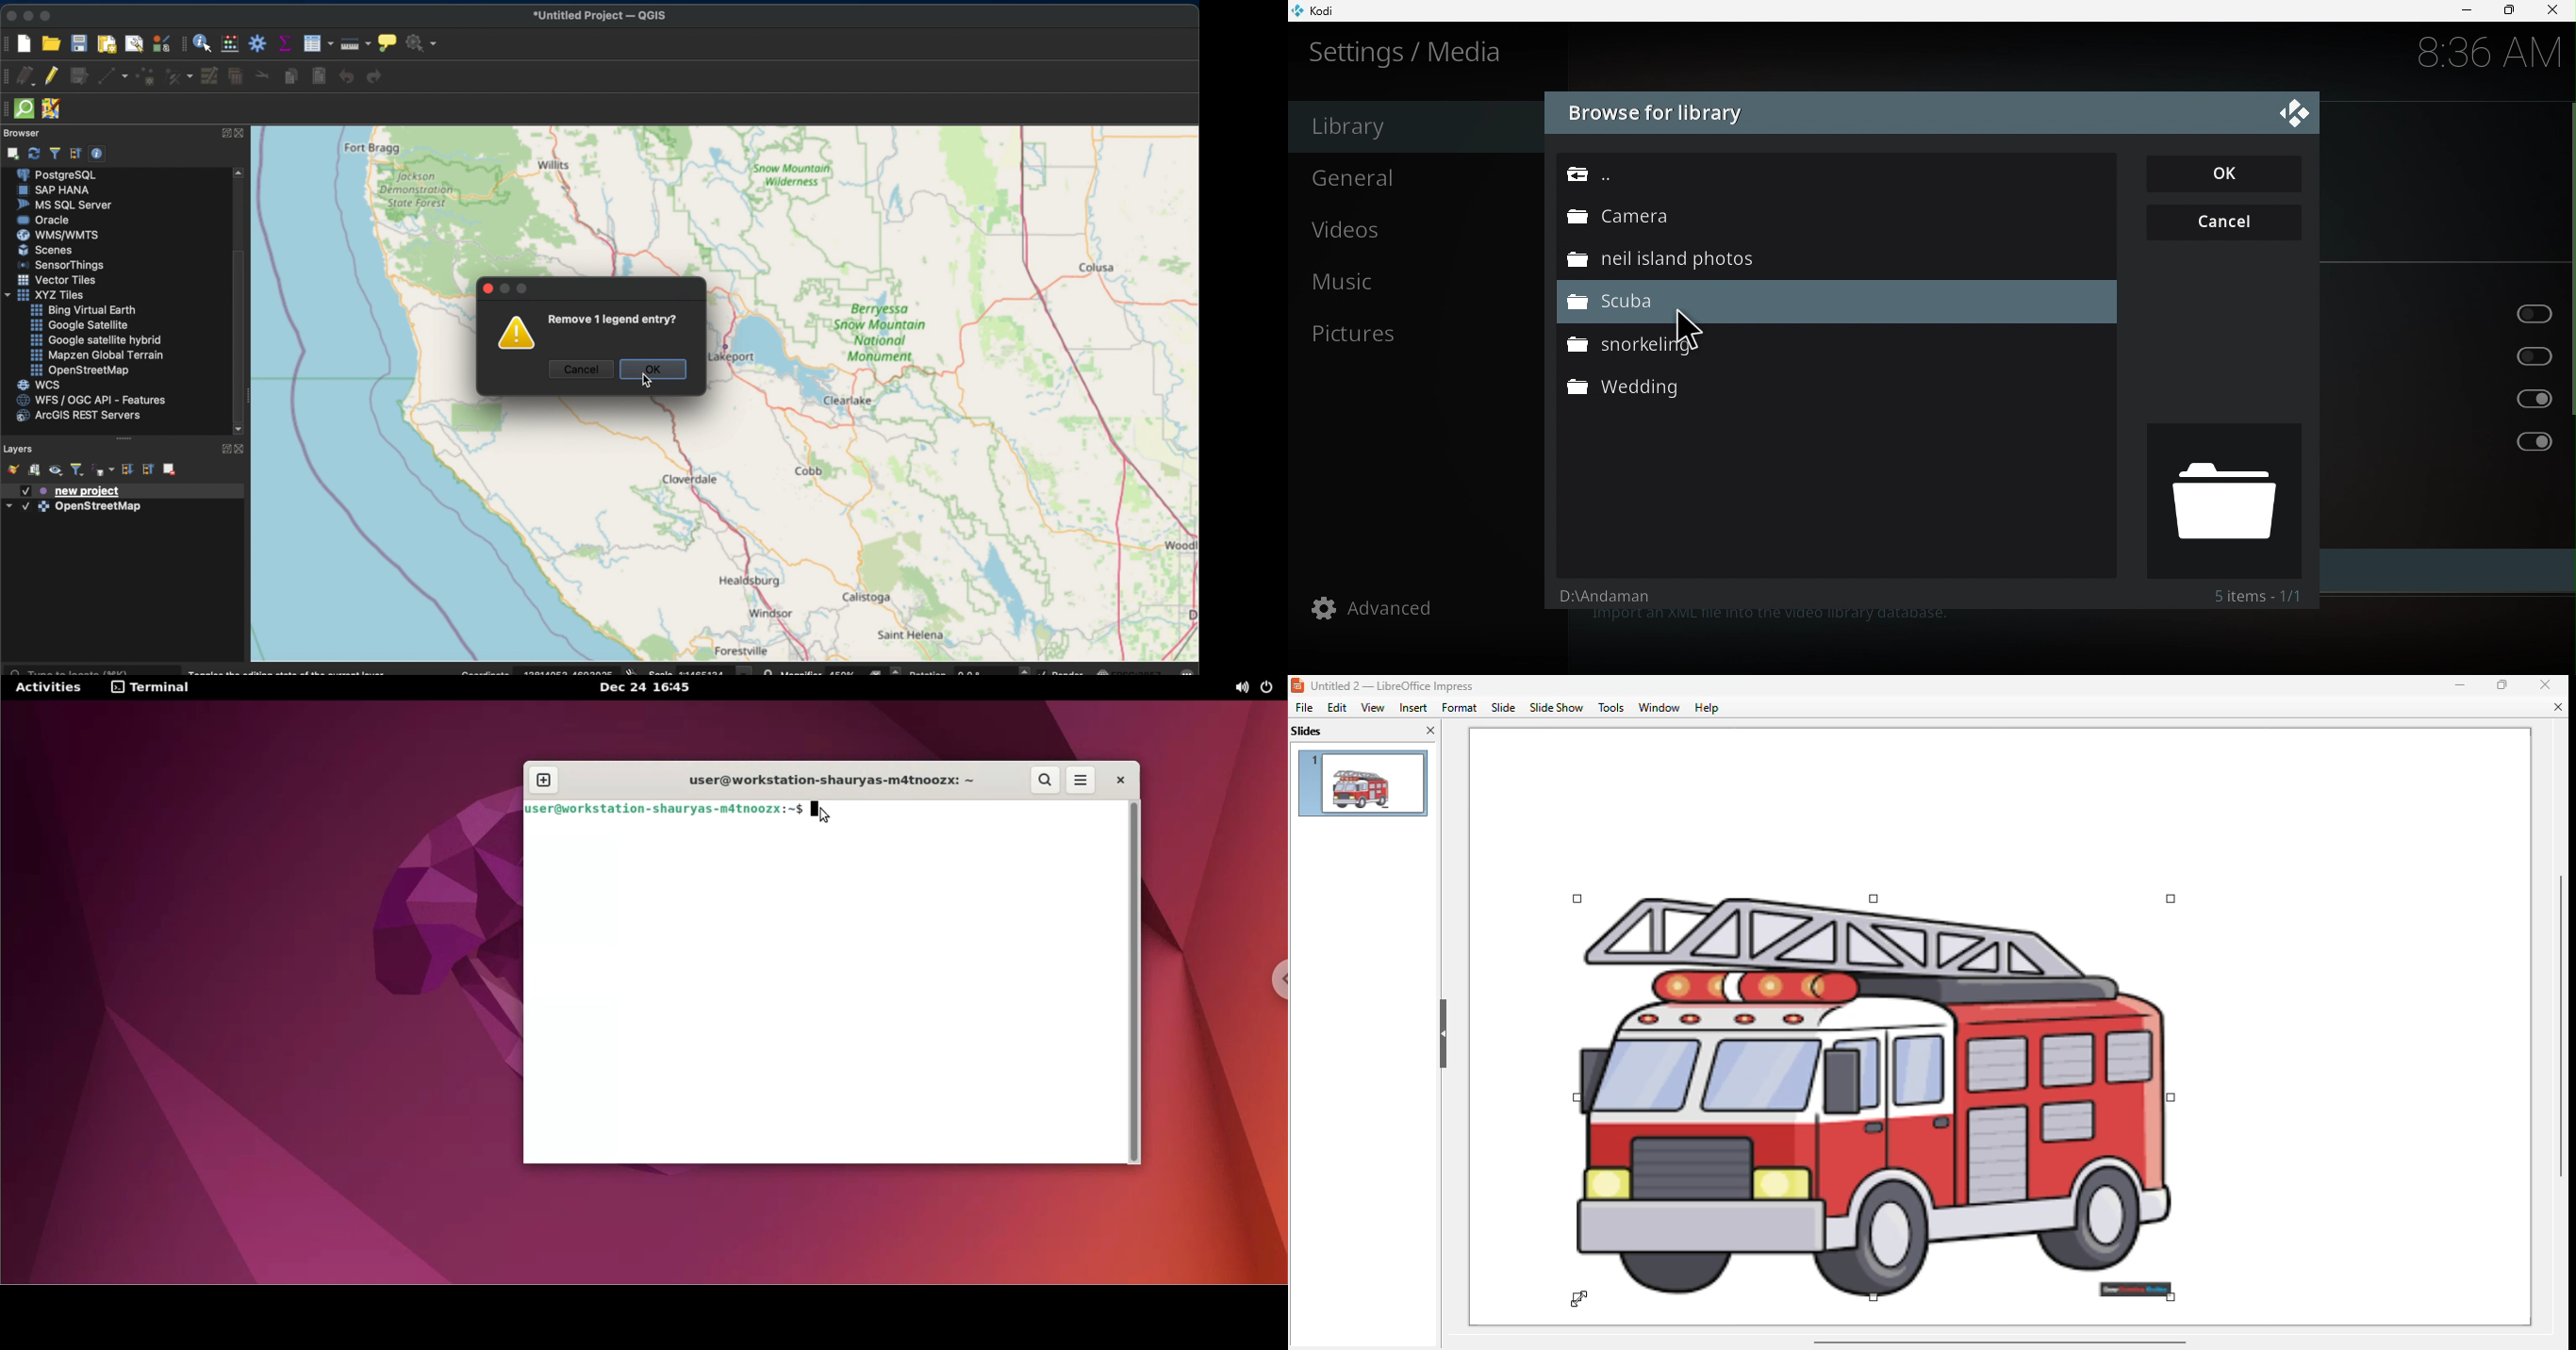 The image size is (2576, 1372). Describe the element at coordinates (353, 44) in the screenshot. I see `measure line` at that location.